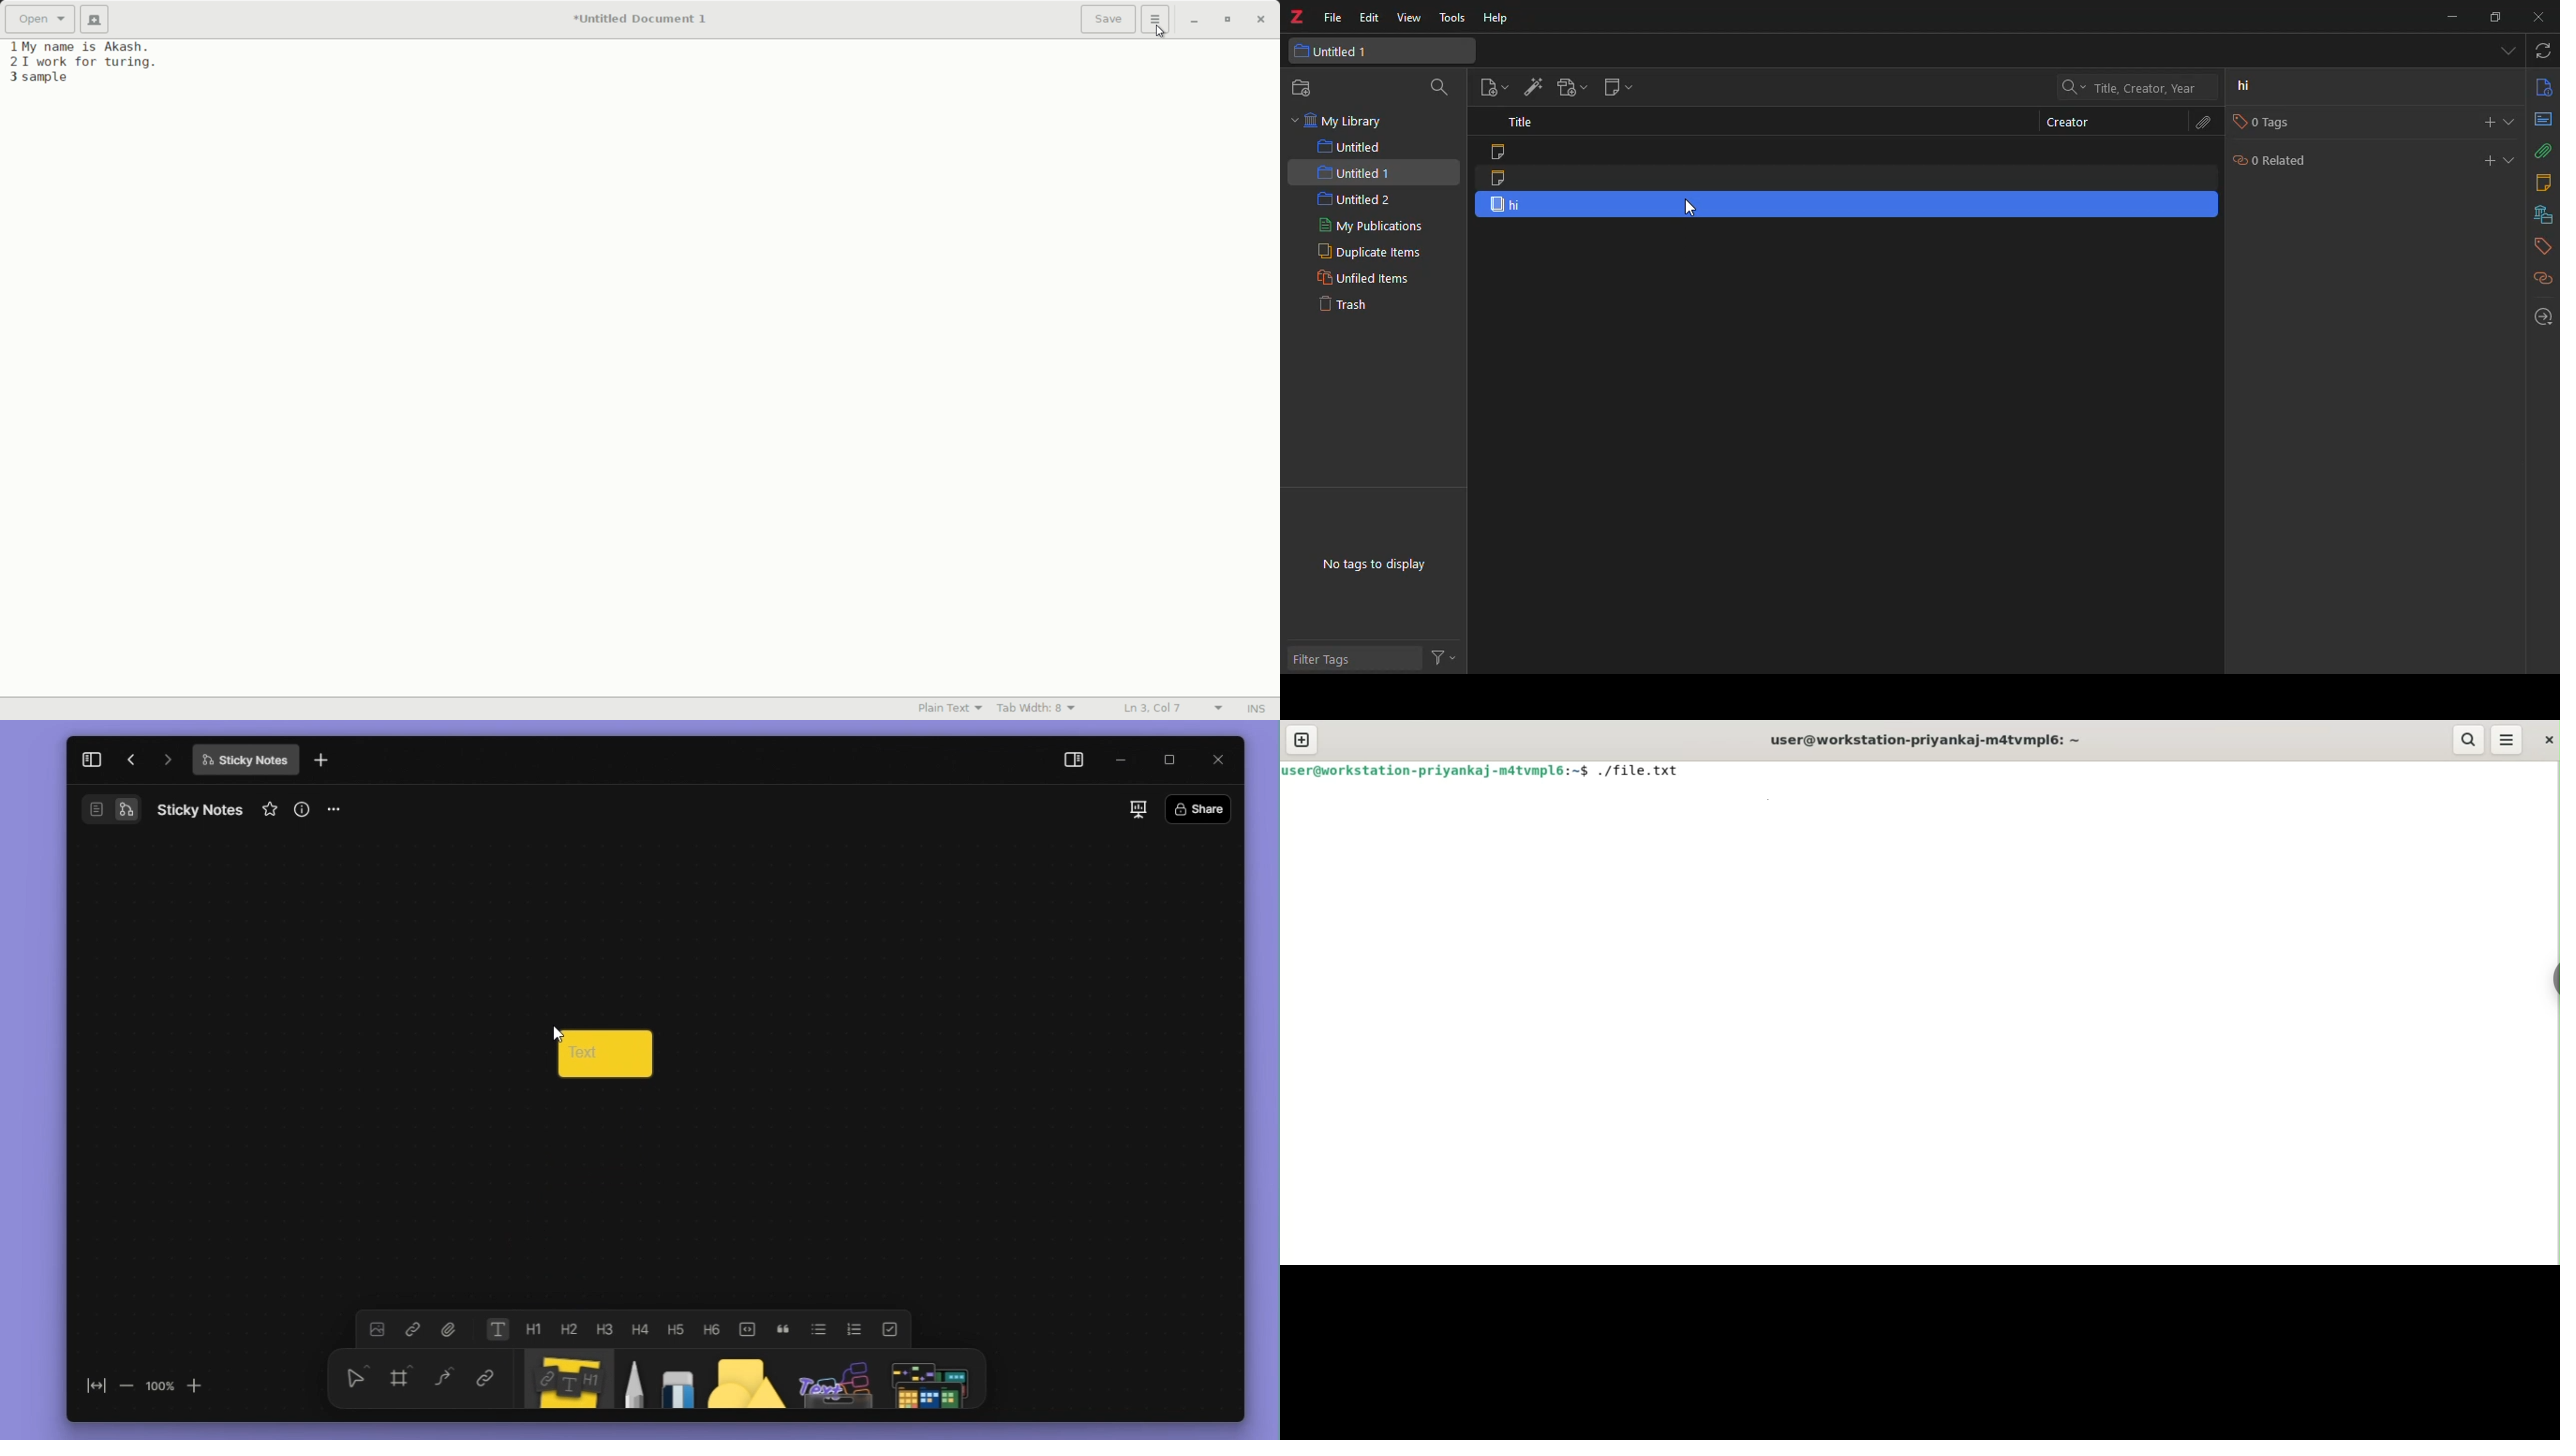 The width and height of the screenshot is (2576, 1456). I want to click on 3 sample, so click(39, 78).